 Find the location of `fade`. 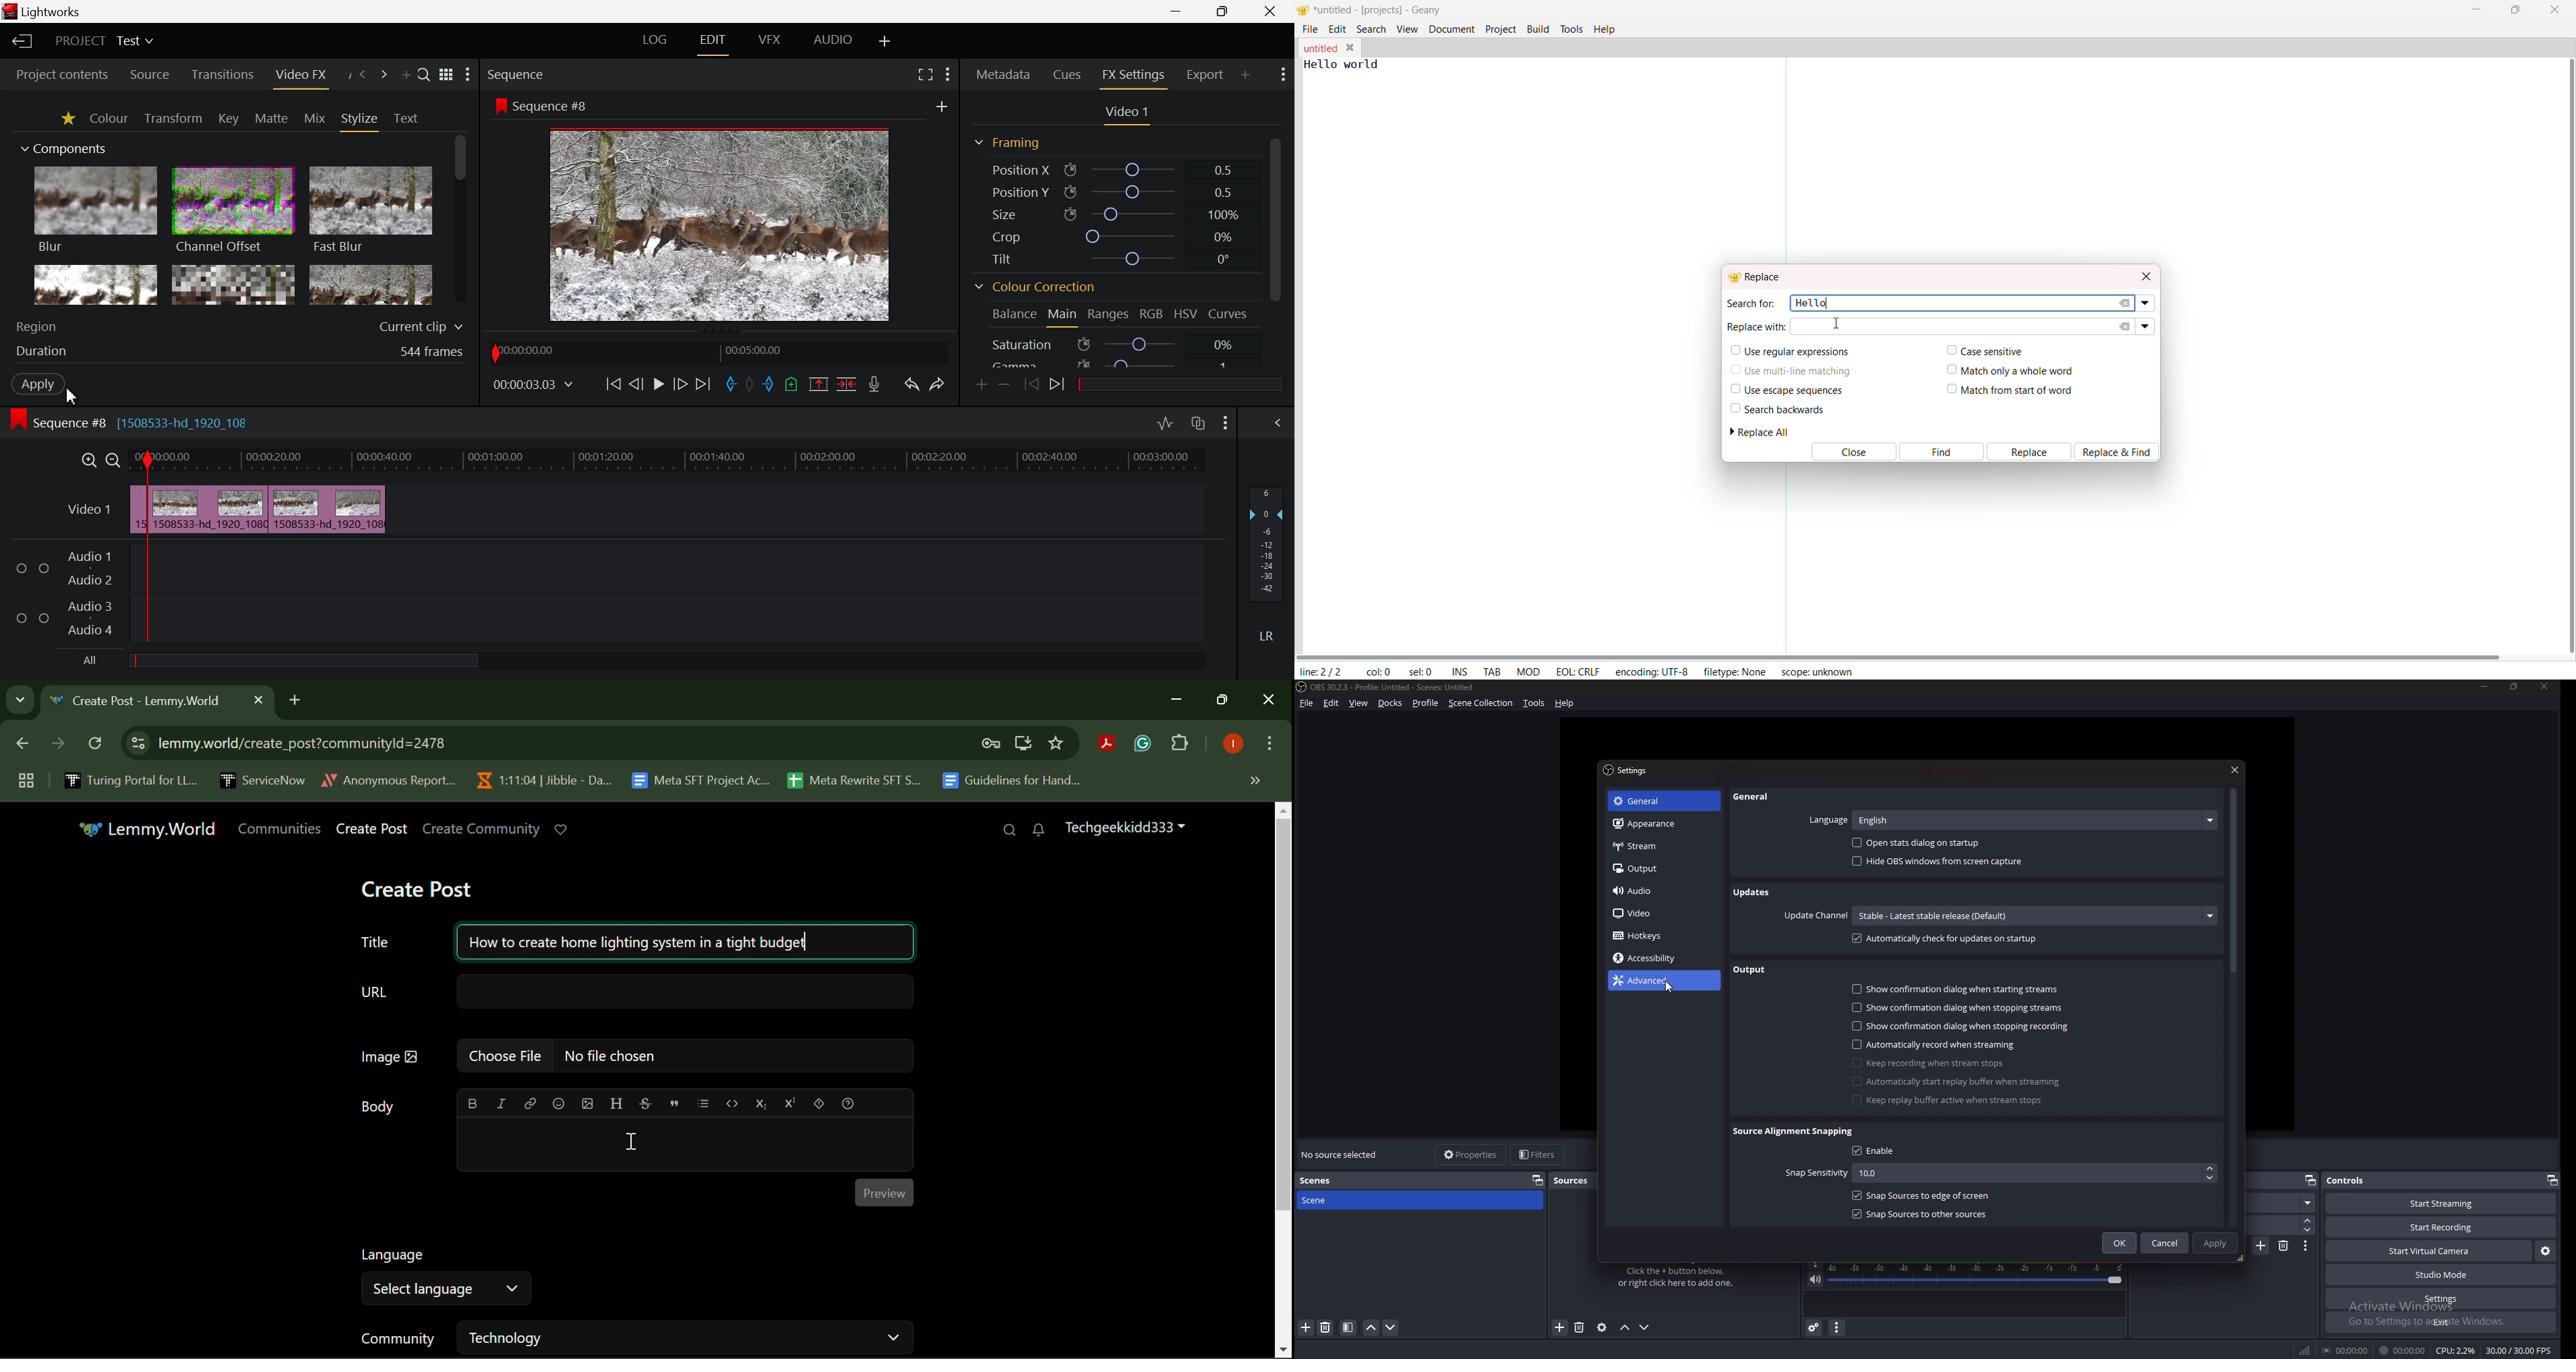

fade is located at coordinates (2281, 1203).